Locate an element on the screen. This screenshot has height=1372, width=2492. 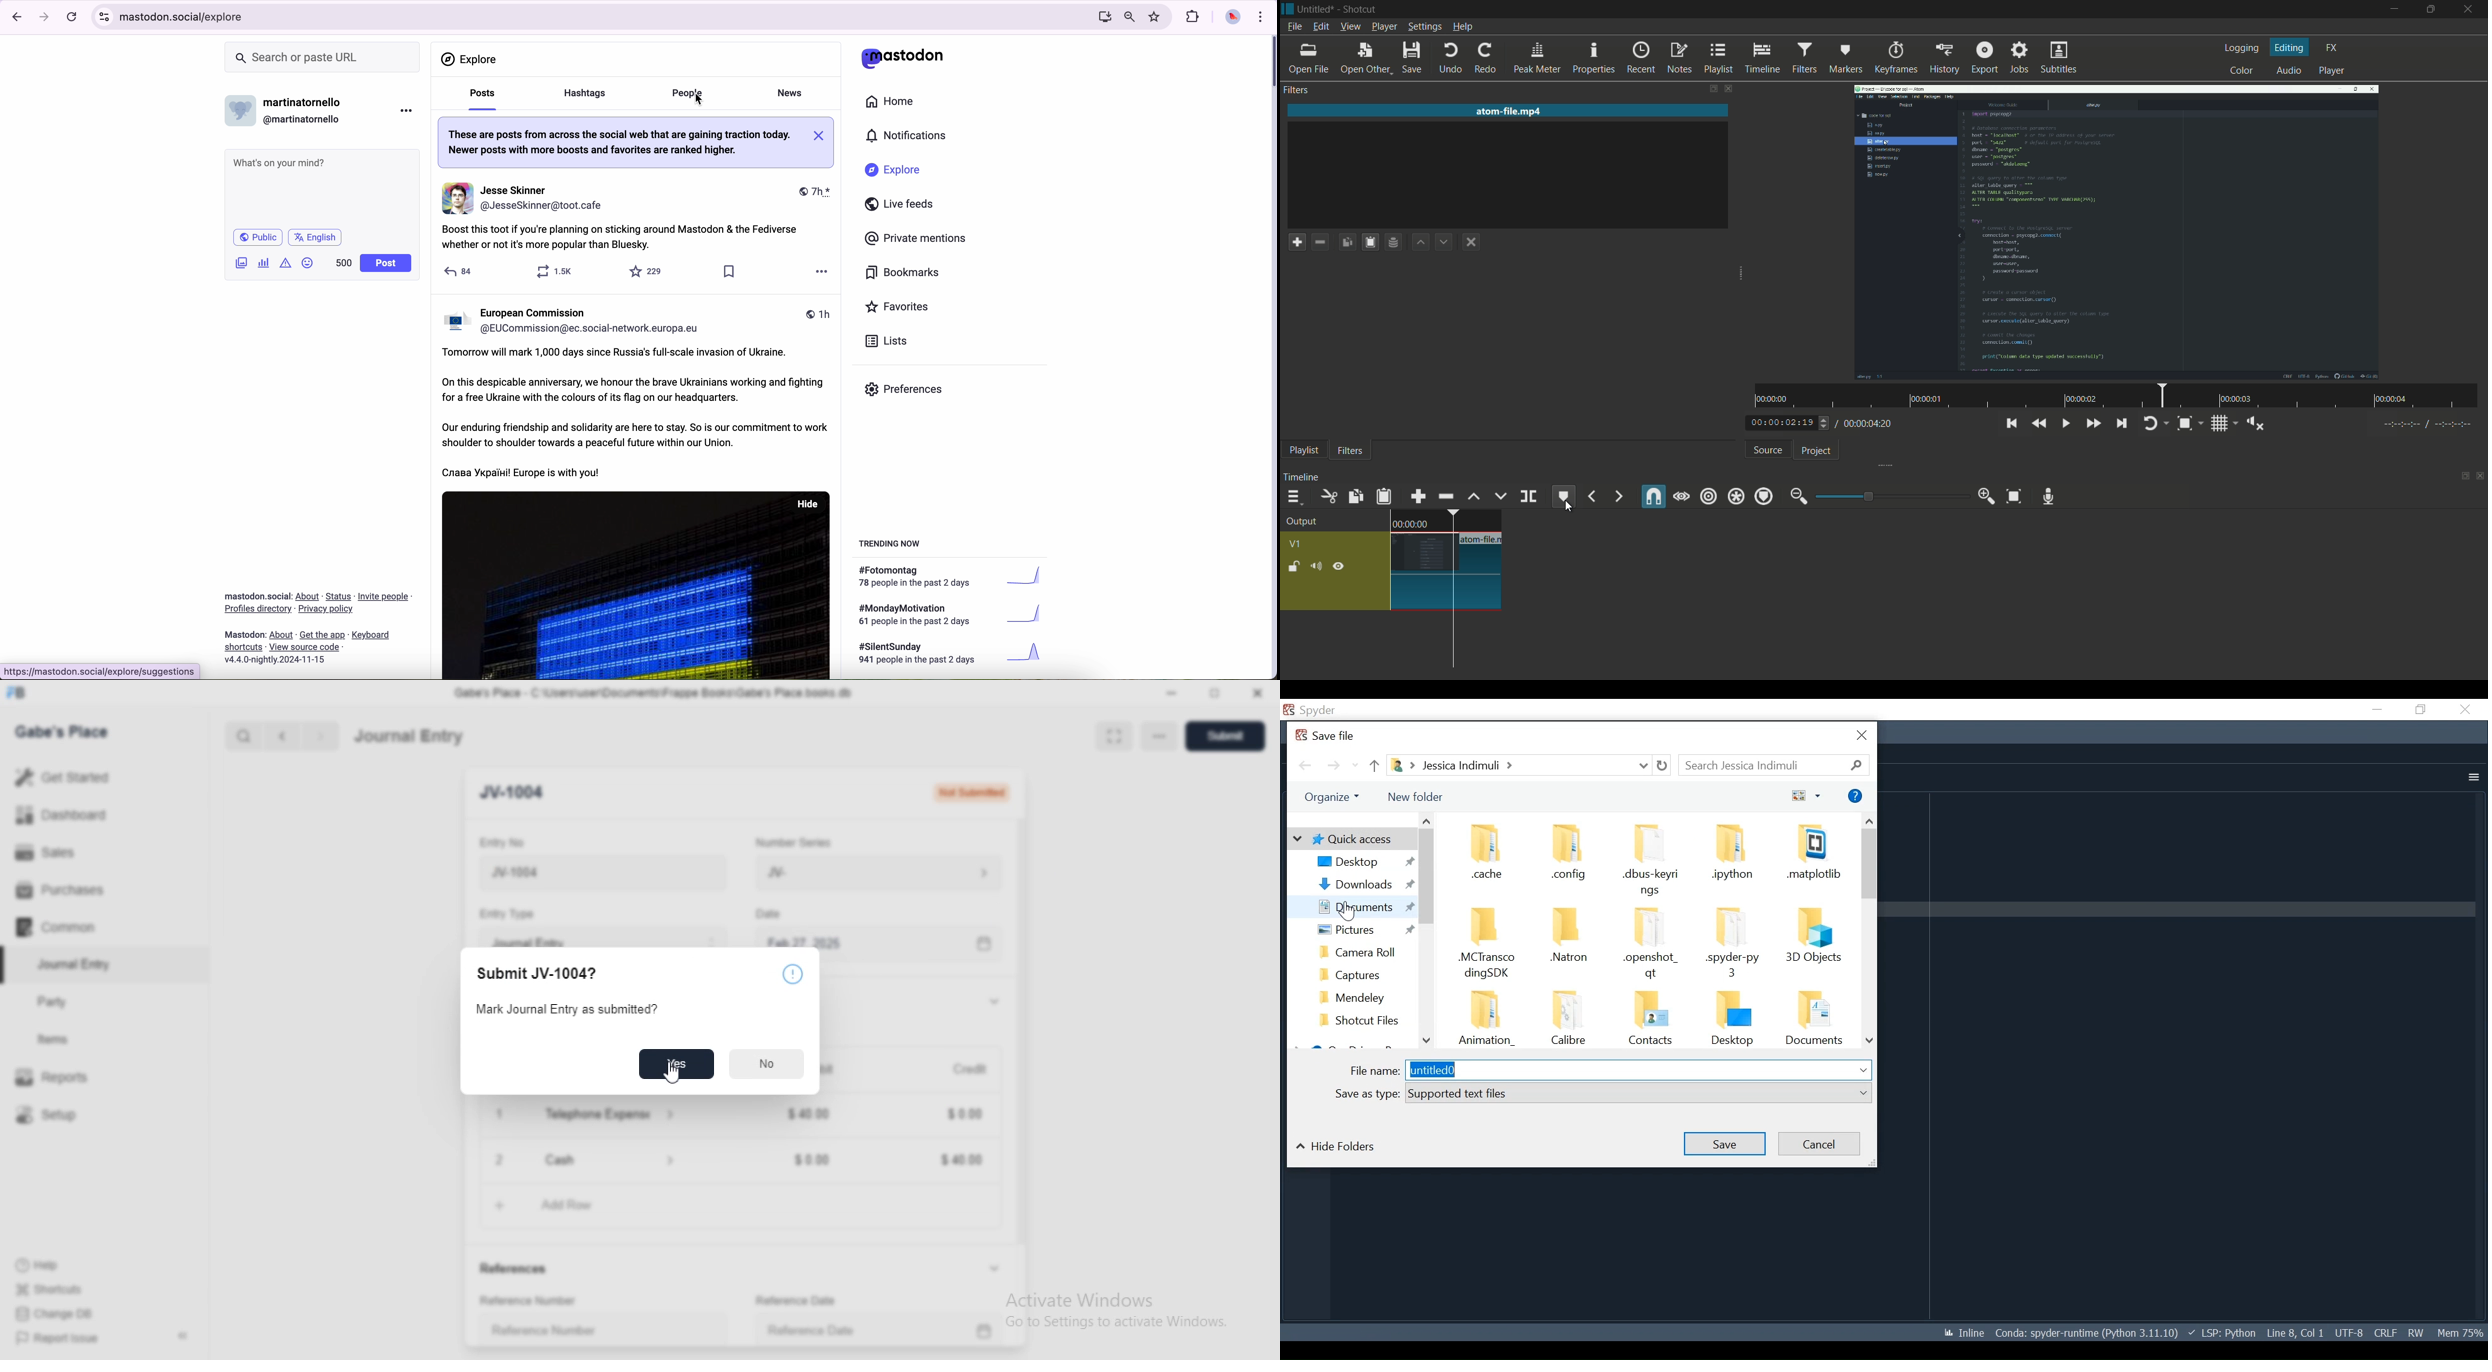
close filter is located at coordinates (1728, 88).